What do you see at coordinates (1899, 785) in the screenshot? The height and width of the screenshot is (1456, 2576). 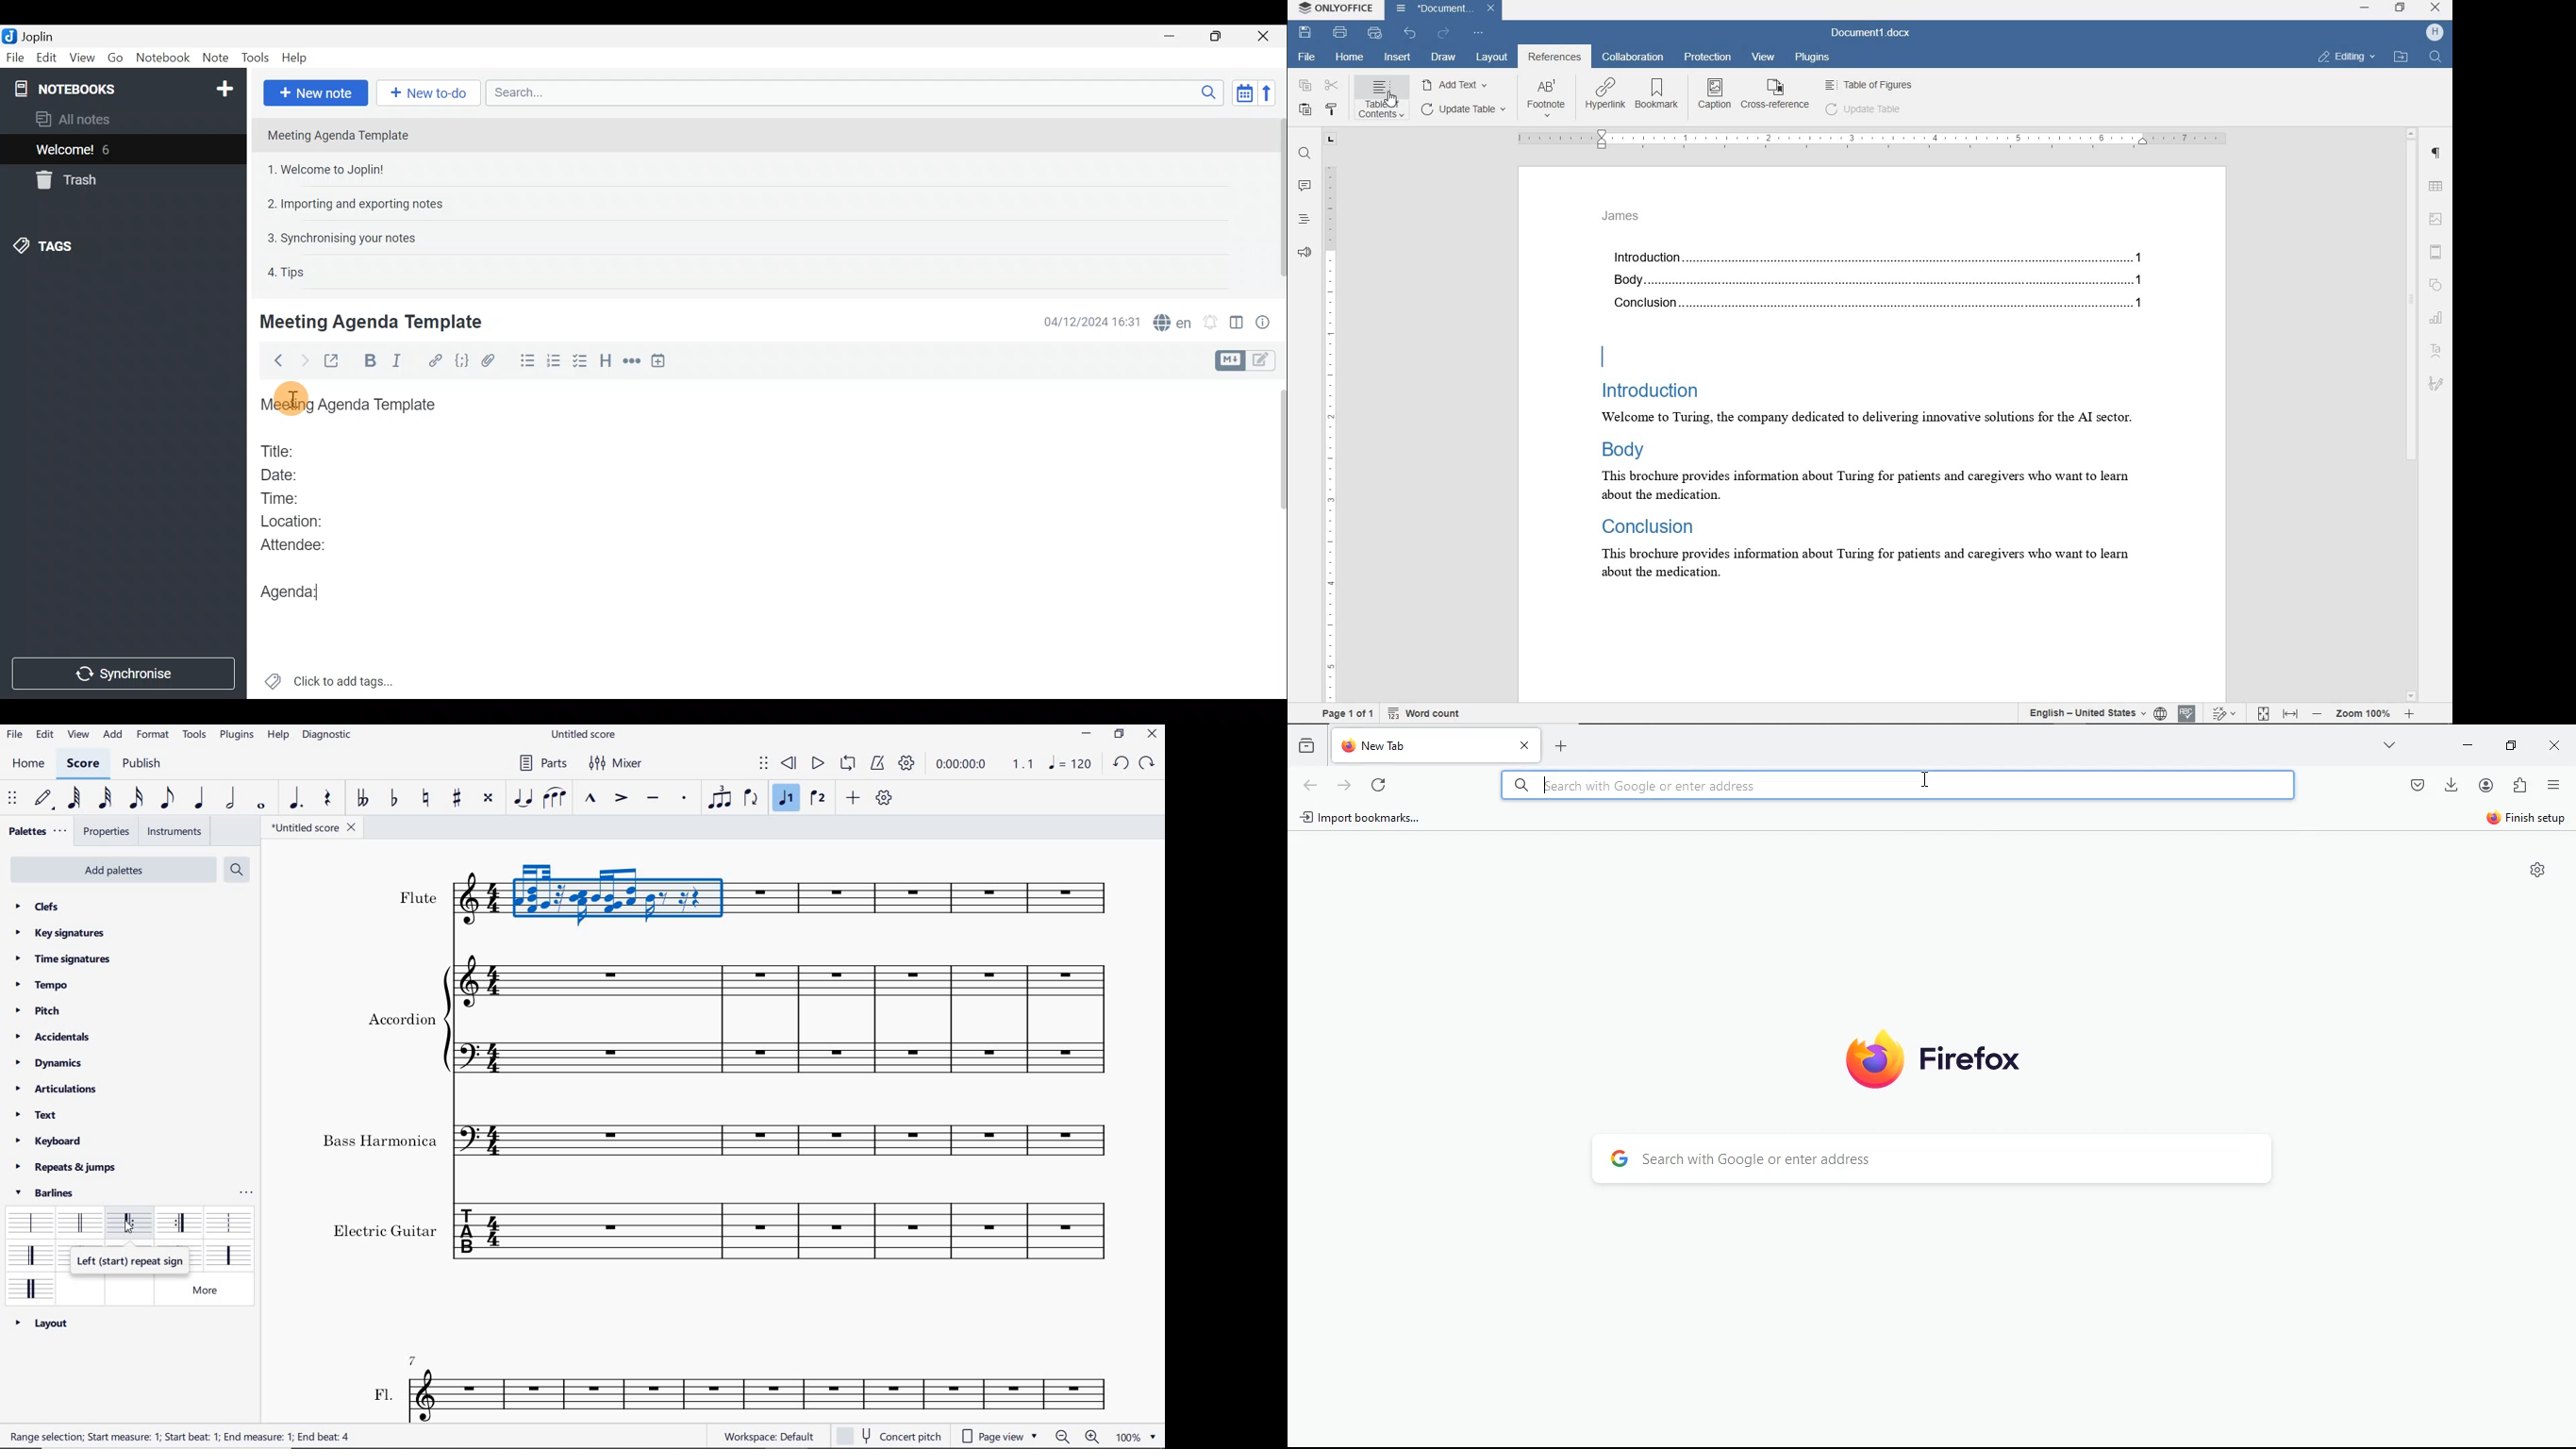 I see `Search bar` at bounding box center [1899, 785].